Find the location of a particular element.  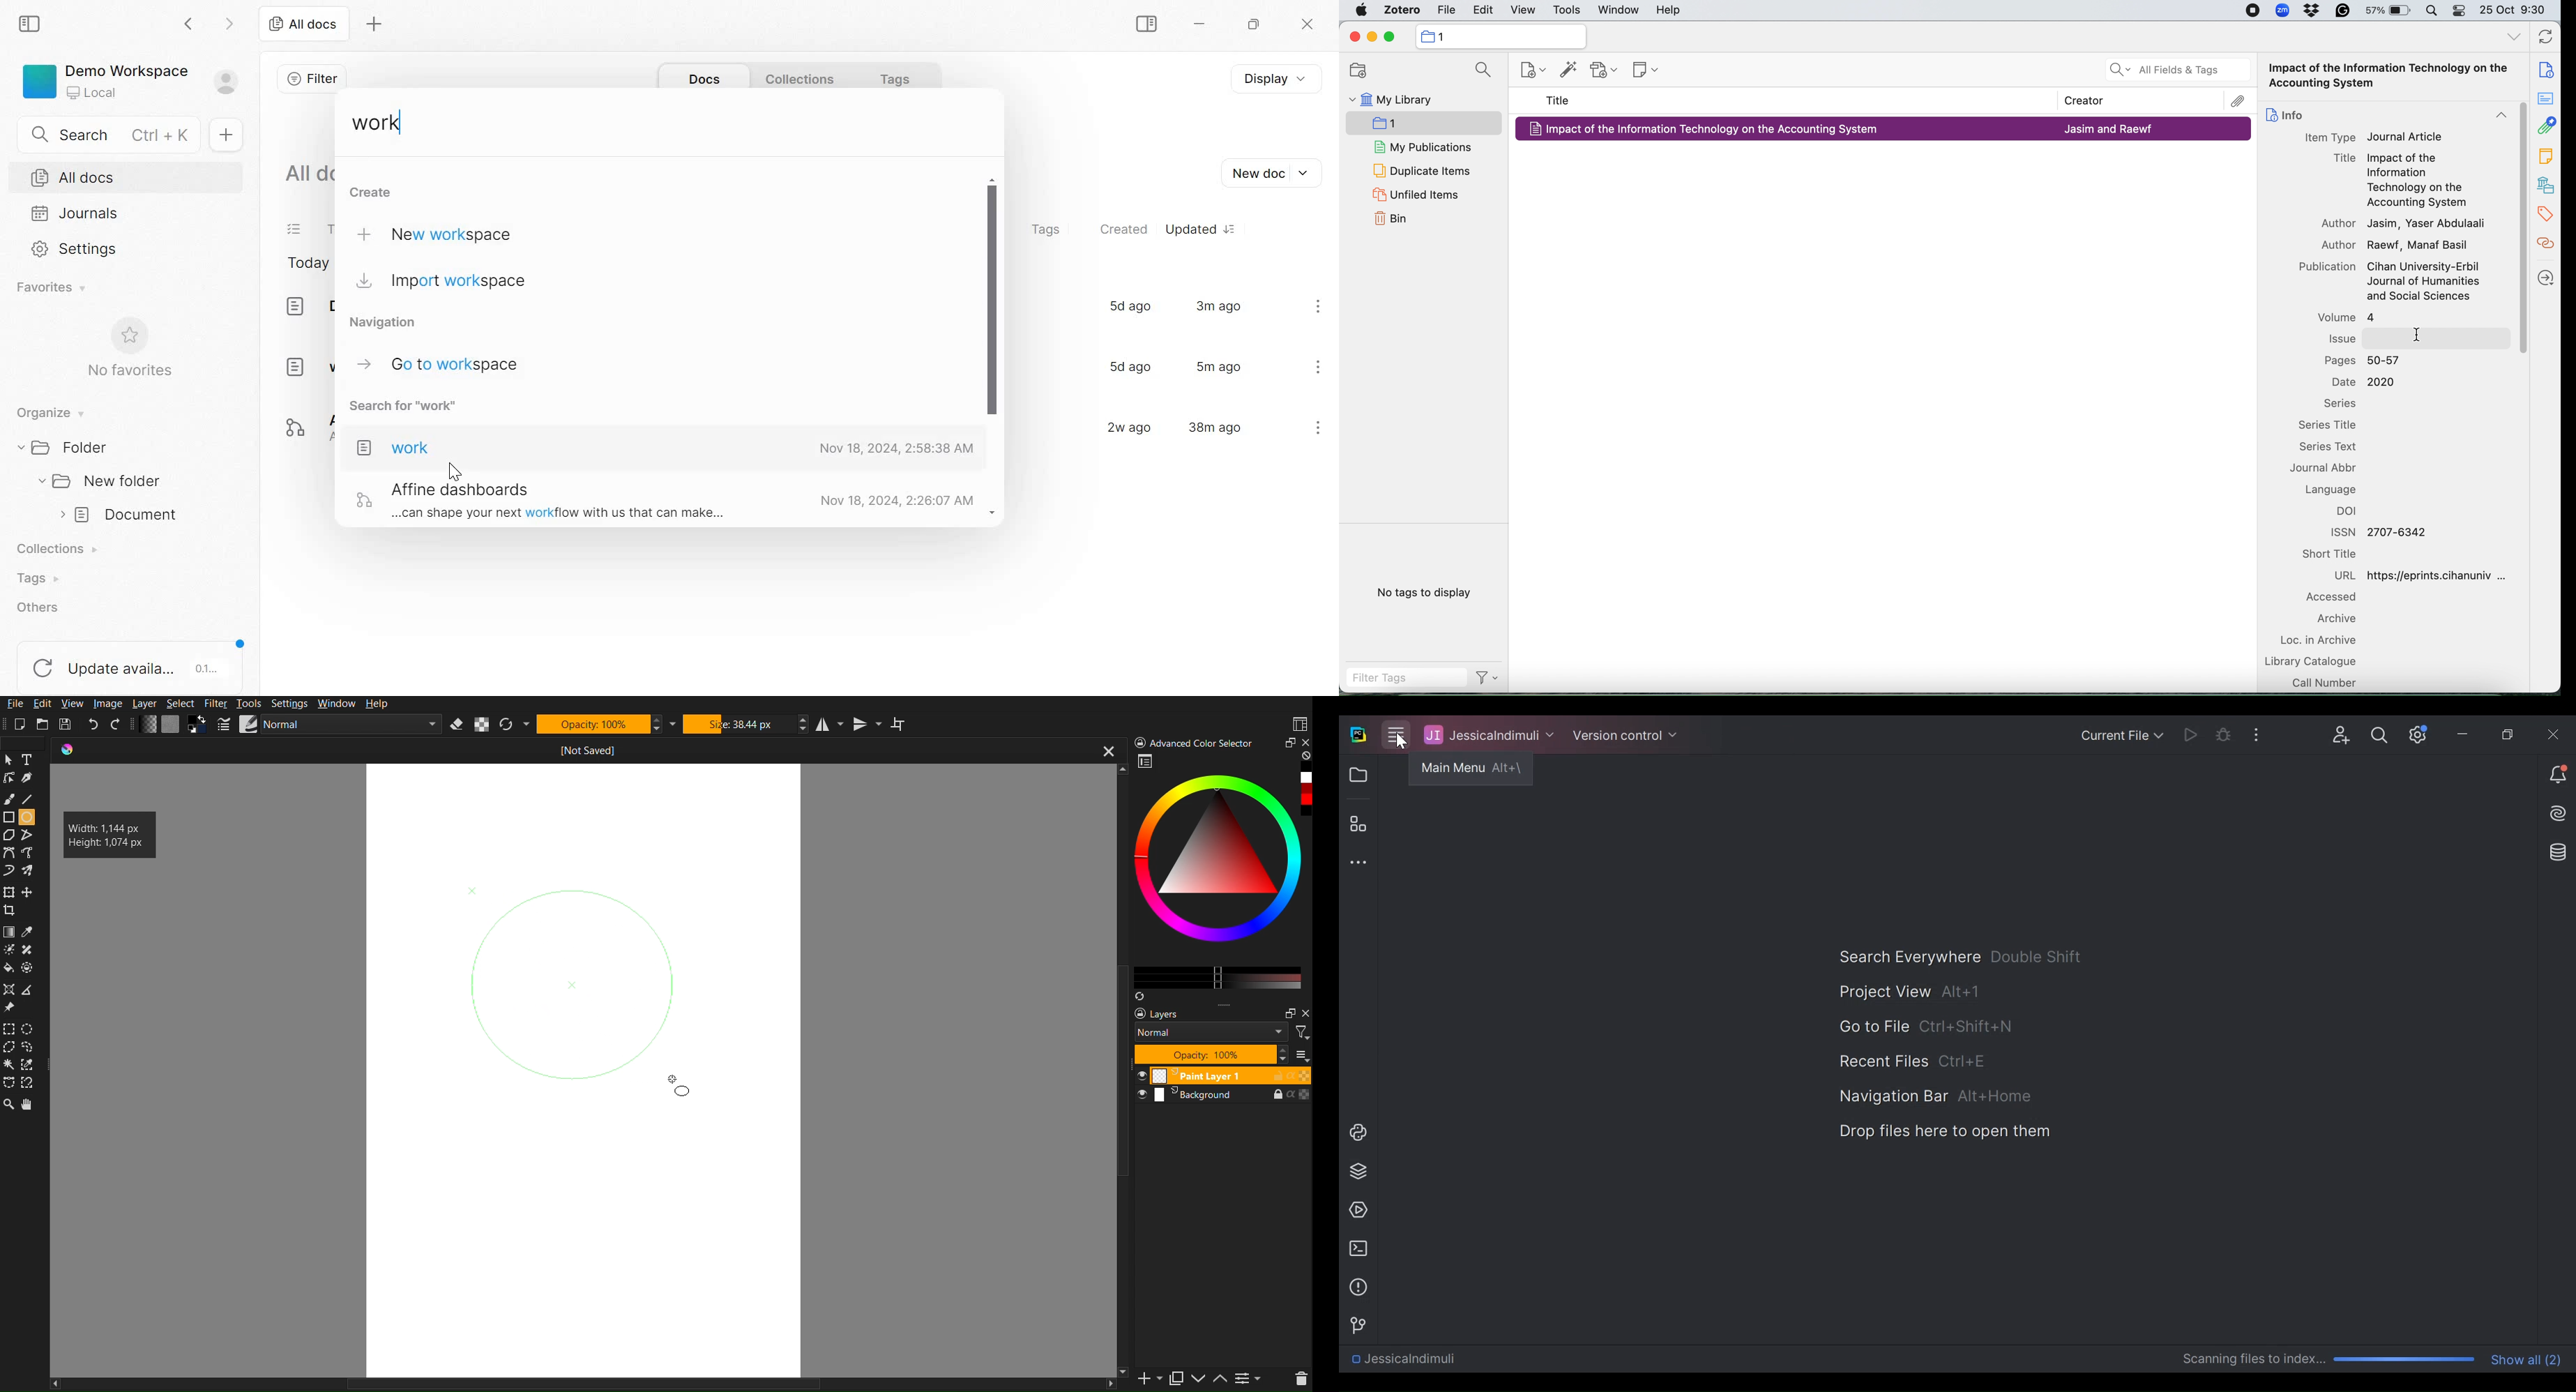

5d ago is located at coordinates (1127, 367).